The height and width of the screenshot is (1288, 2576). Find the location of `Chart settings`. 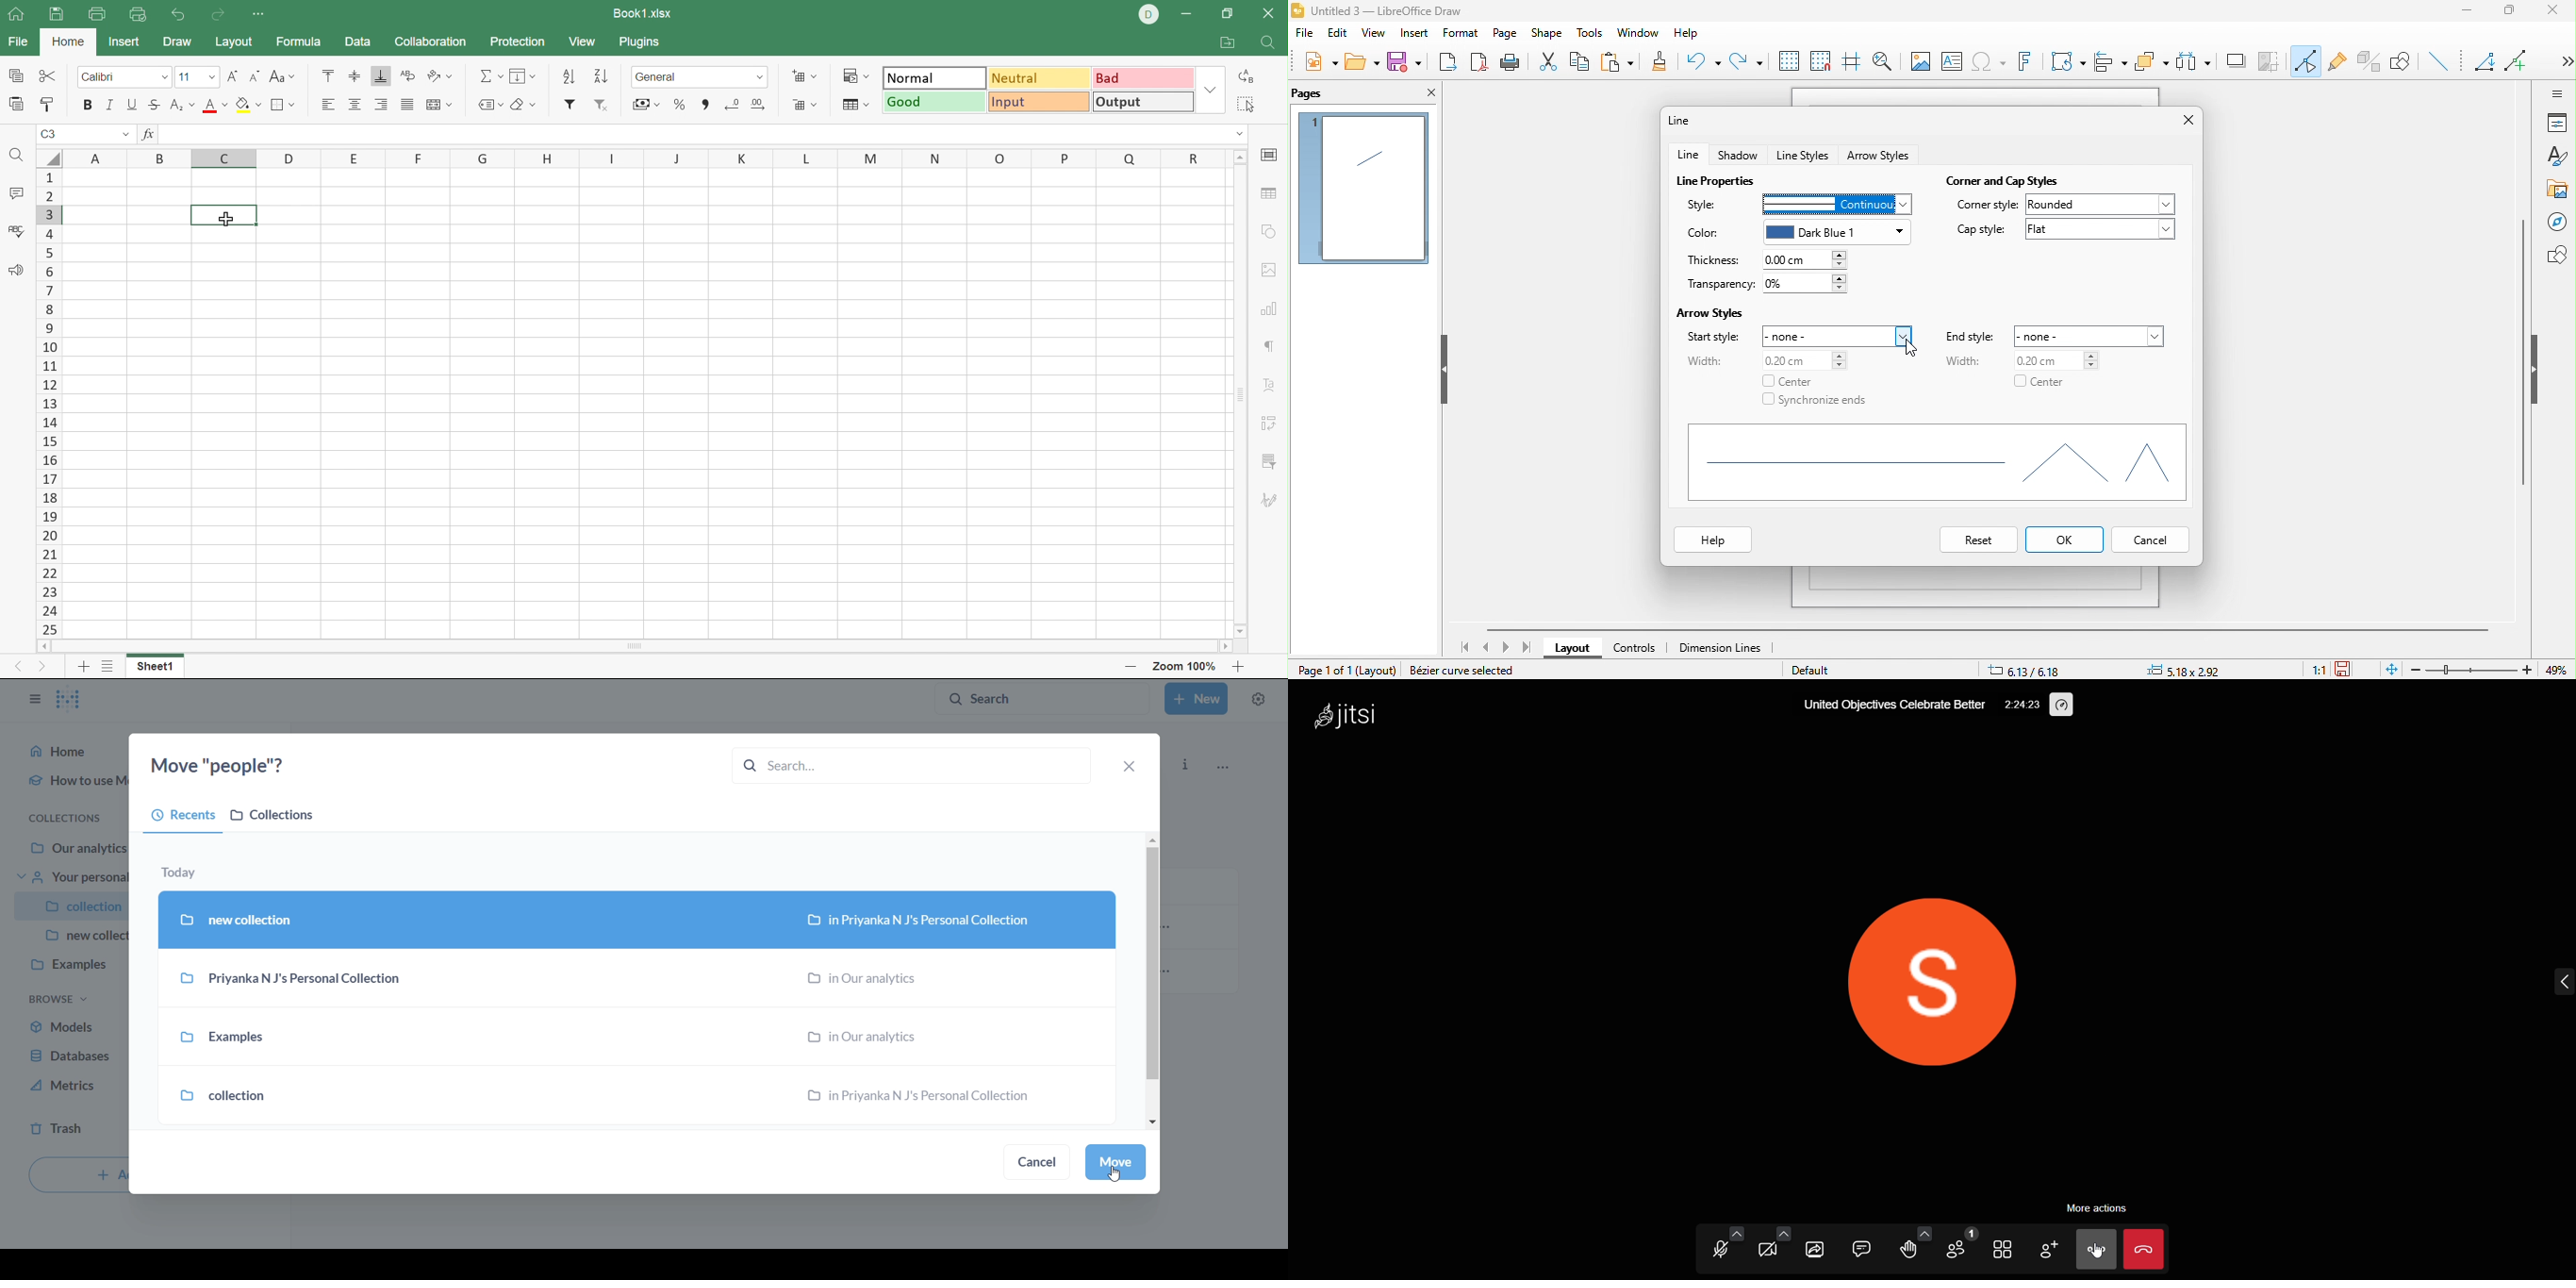

Chart settings is located at coordinates (1268, 308).